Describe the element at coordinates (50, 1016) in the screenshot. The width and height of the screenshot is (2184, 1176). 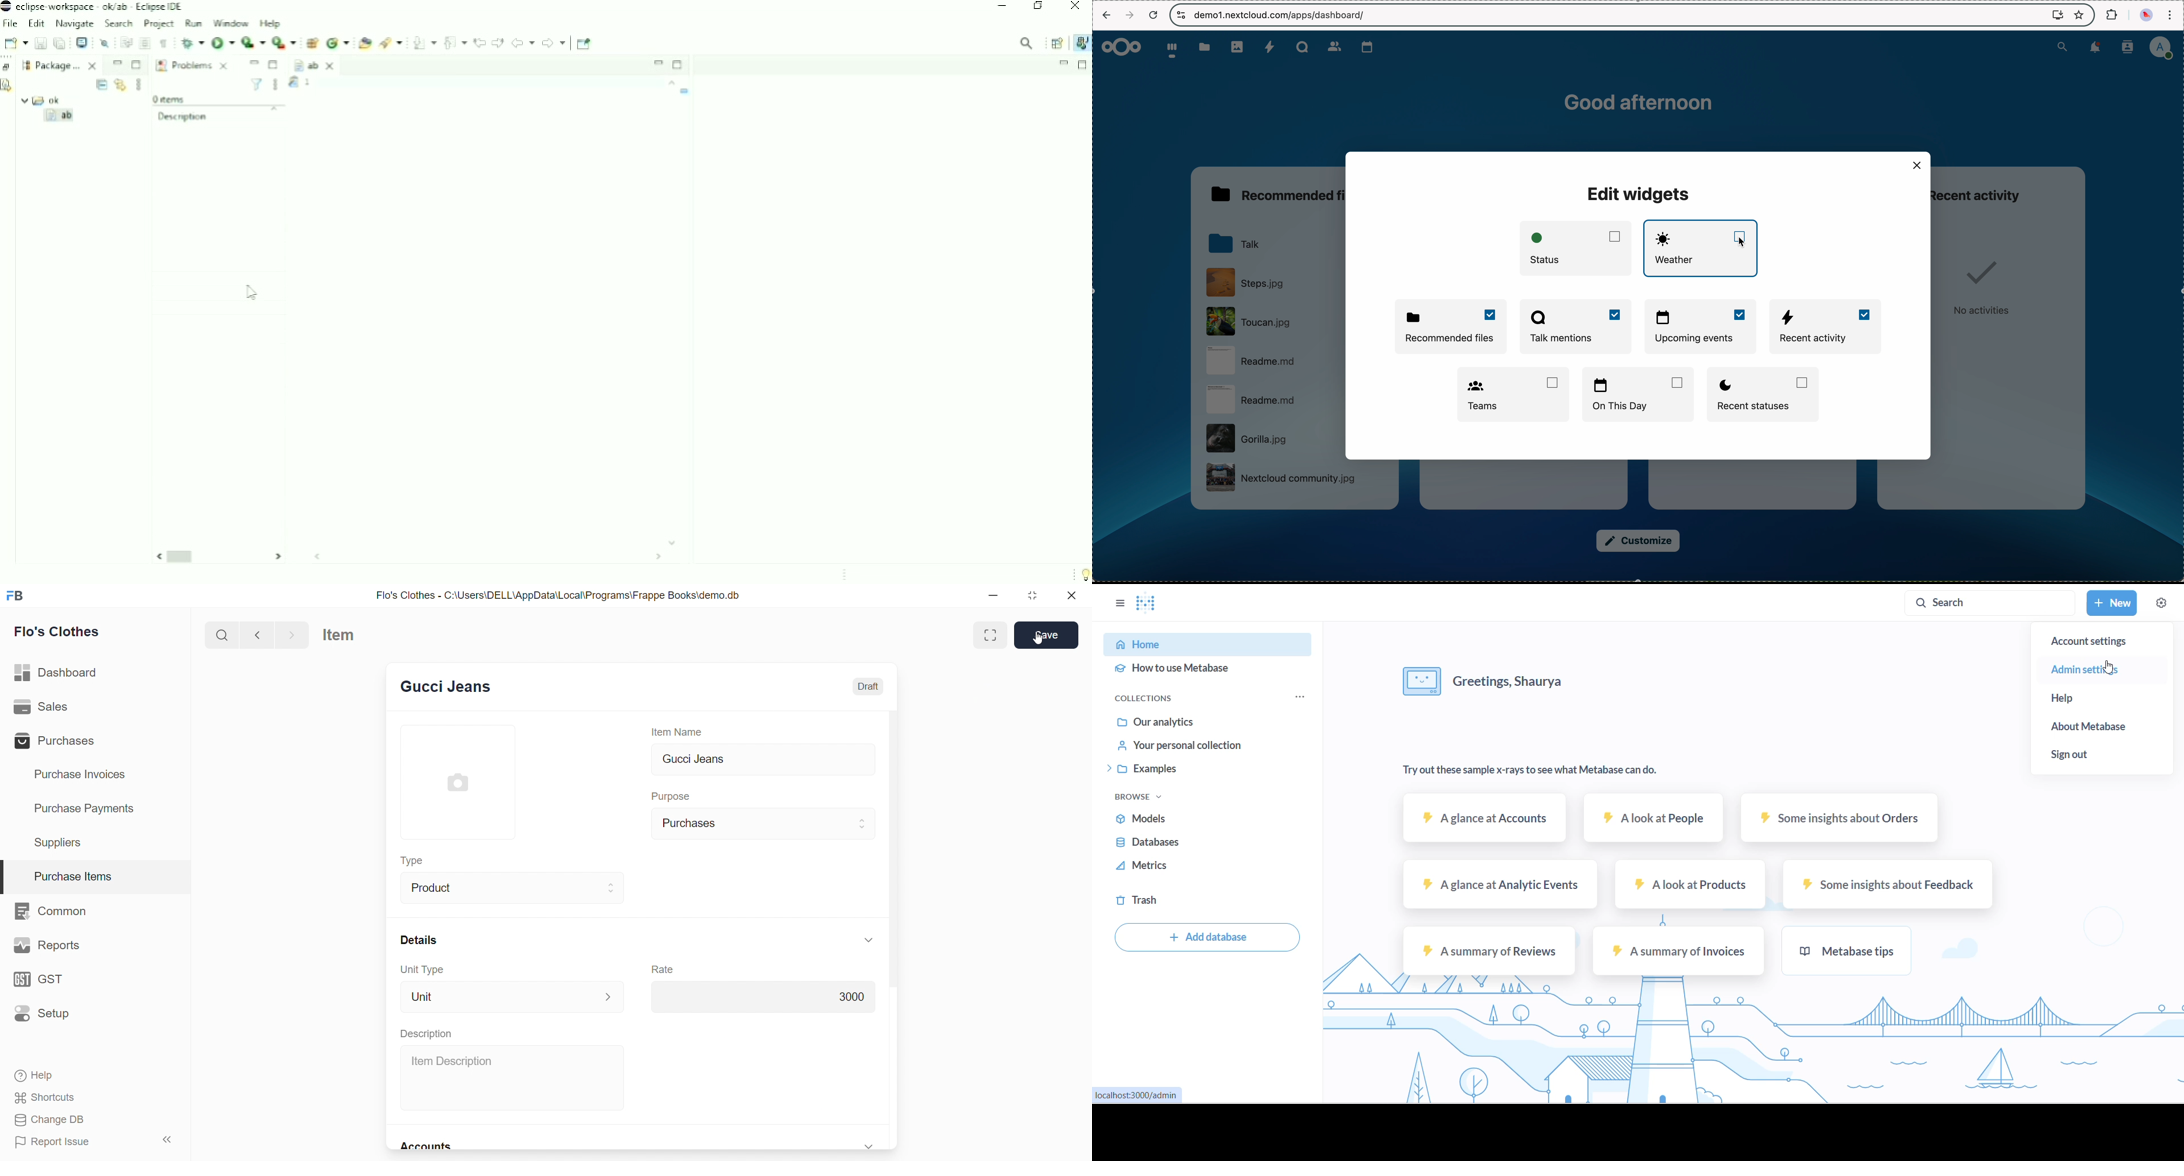
I see `Setup` at that location.